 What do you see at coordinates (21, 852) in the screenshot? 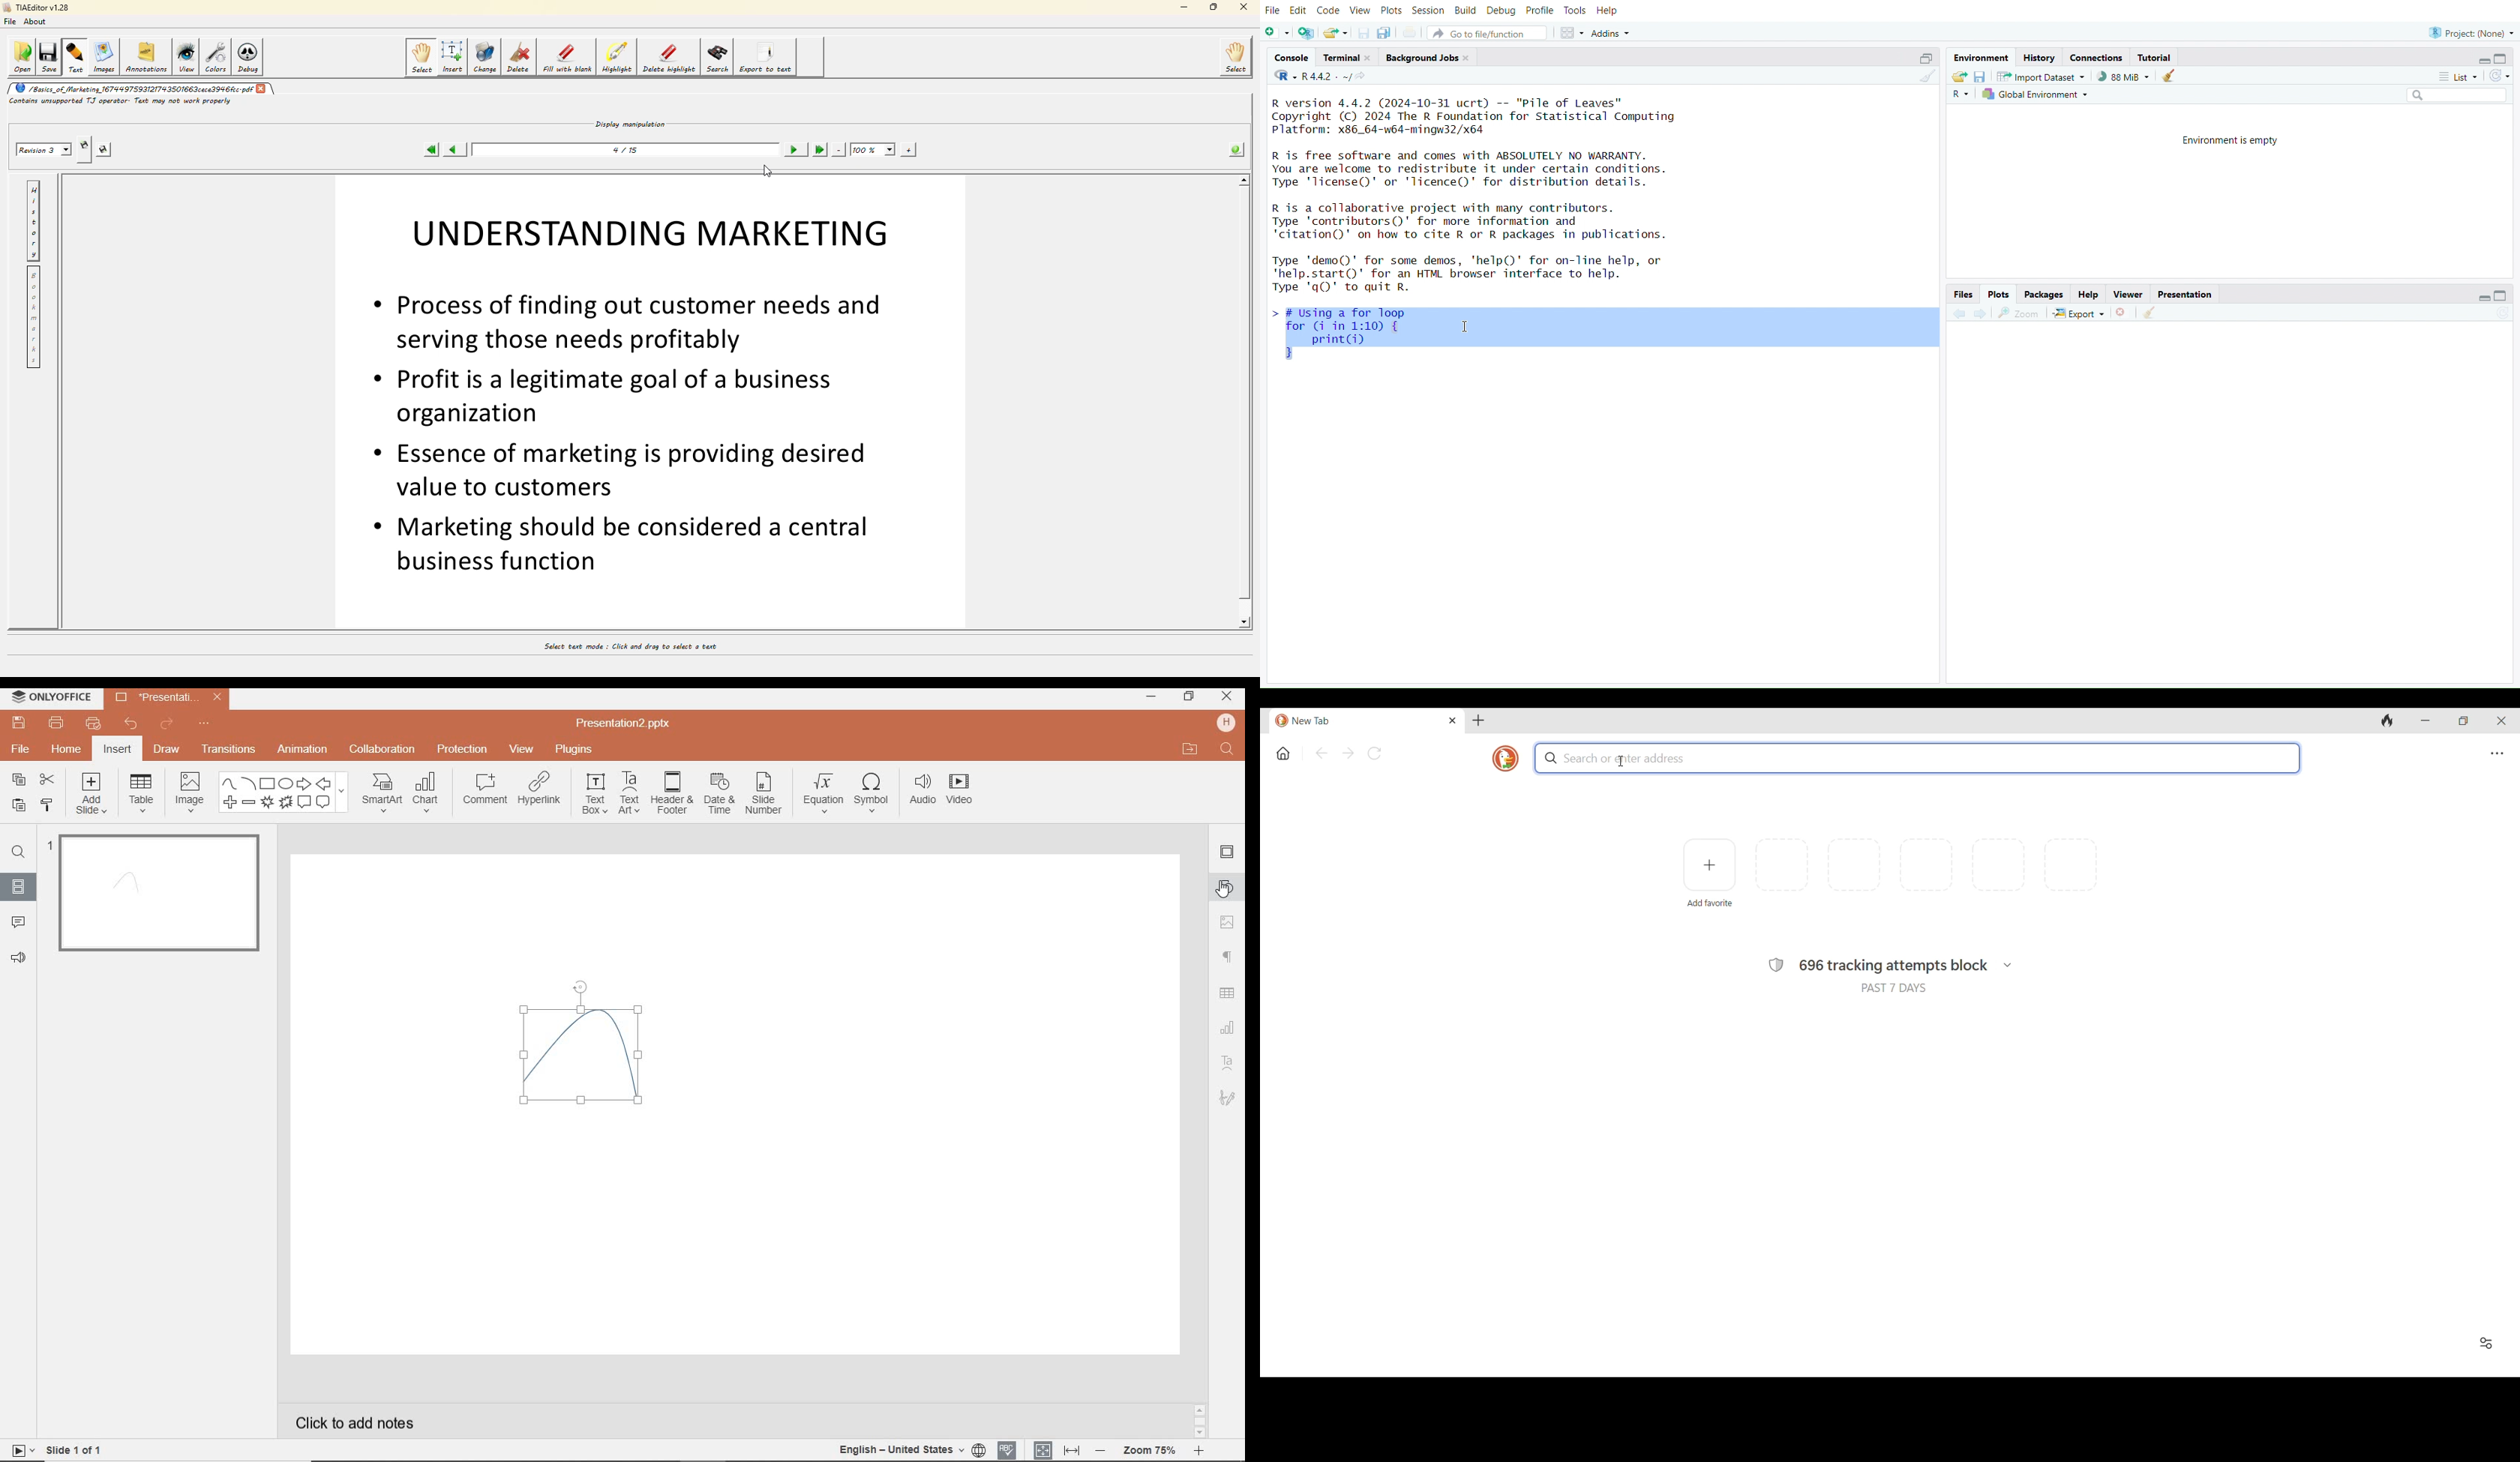
I see `FIND` at bounding box center [21, 852].